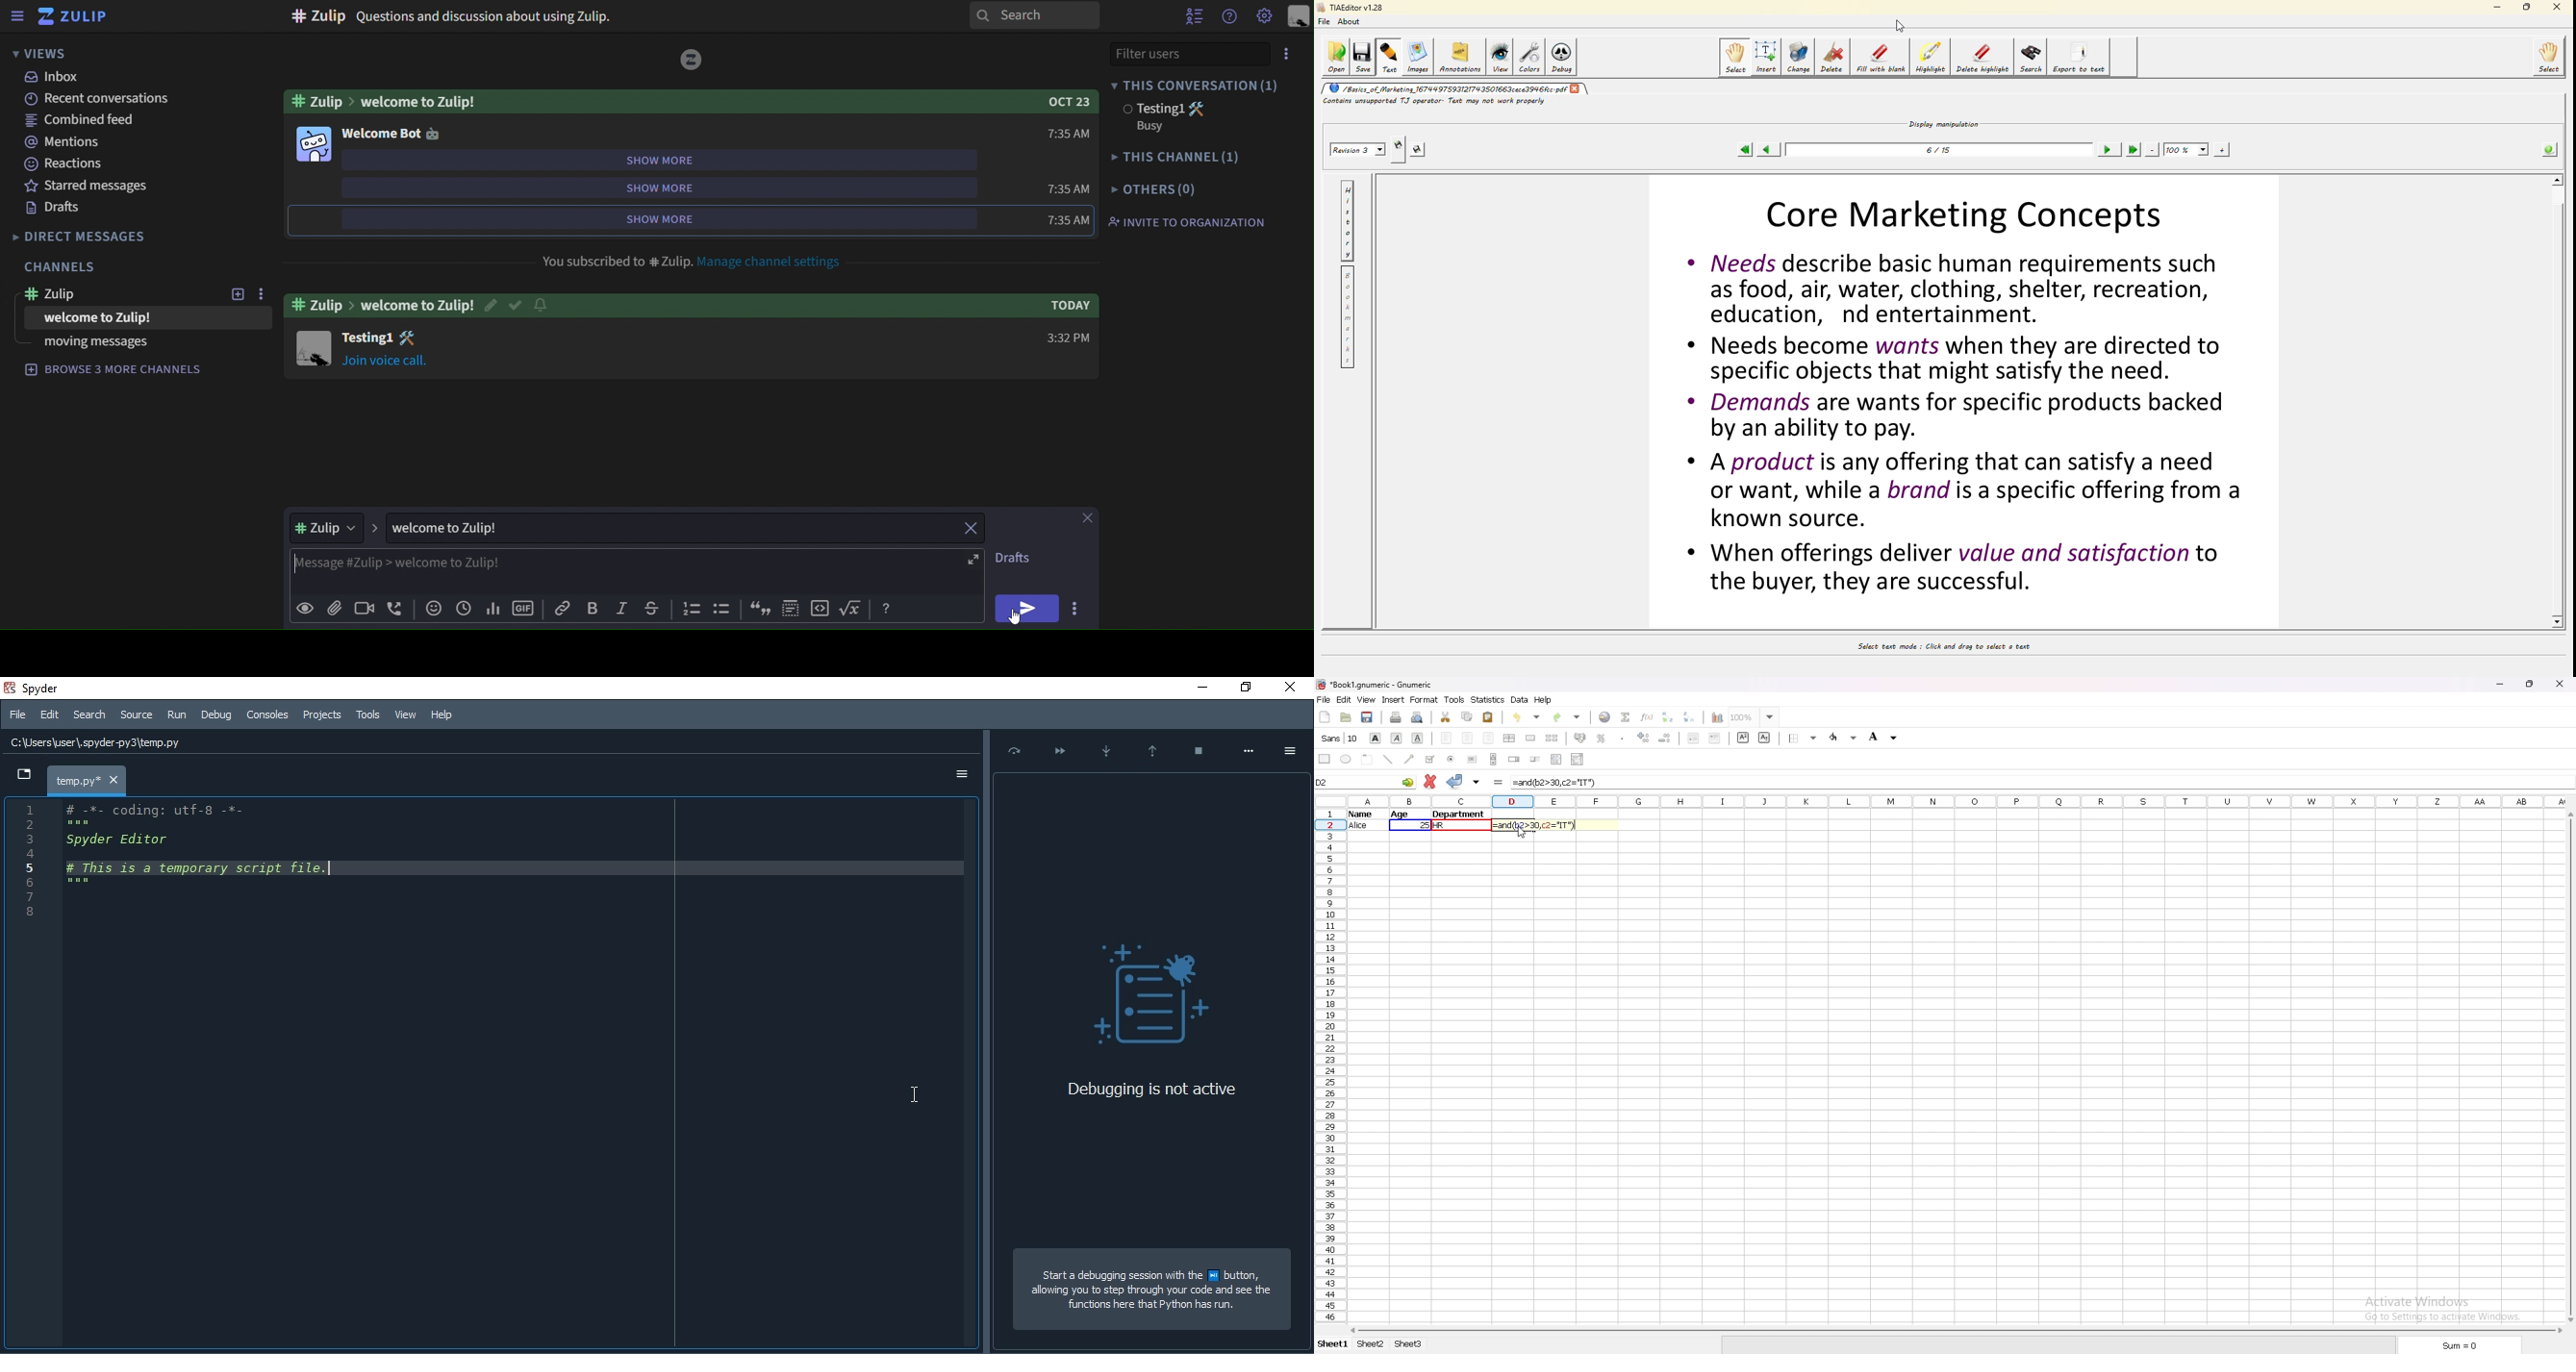 Image resolution: width=2576 pixels, height=1372 pixels. Describe the element at coordinates (1295, 688) in the screenshot. I see `close` at that location.